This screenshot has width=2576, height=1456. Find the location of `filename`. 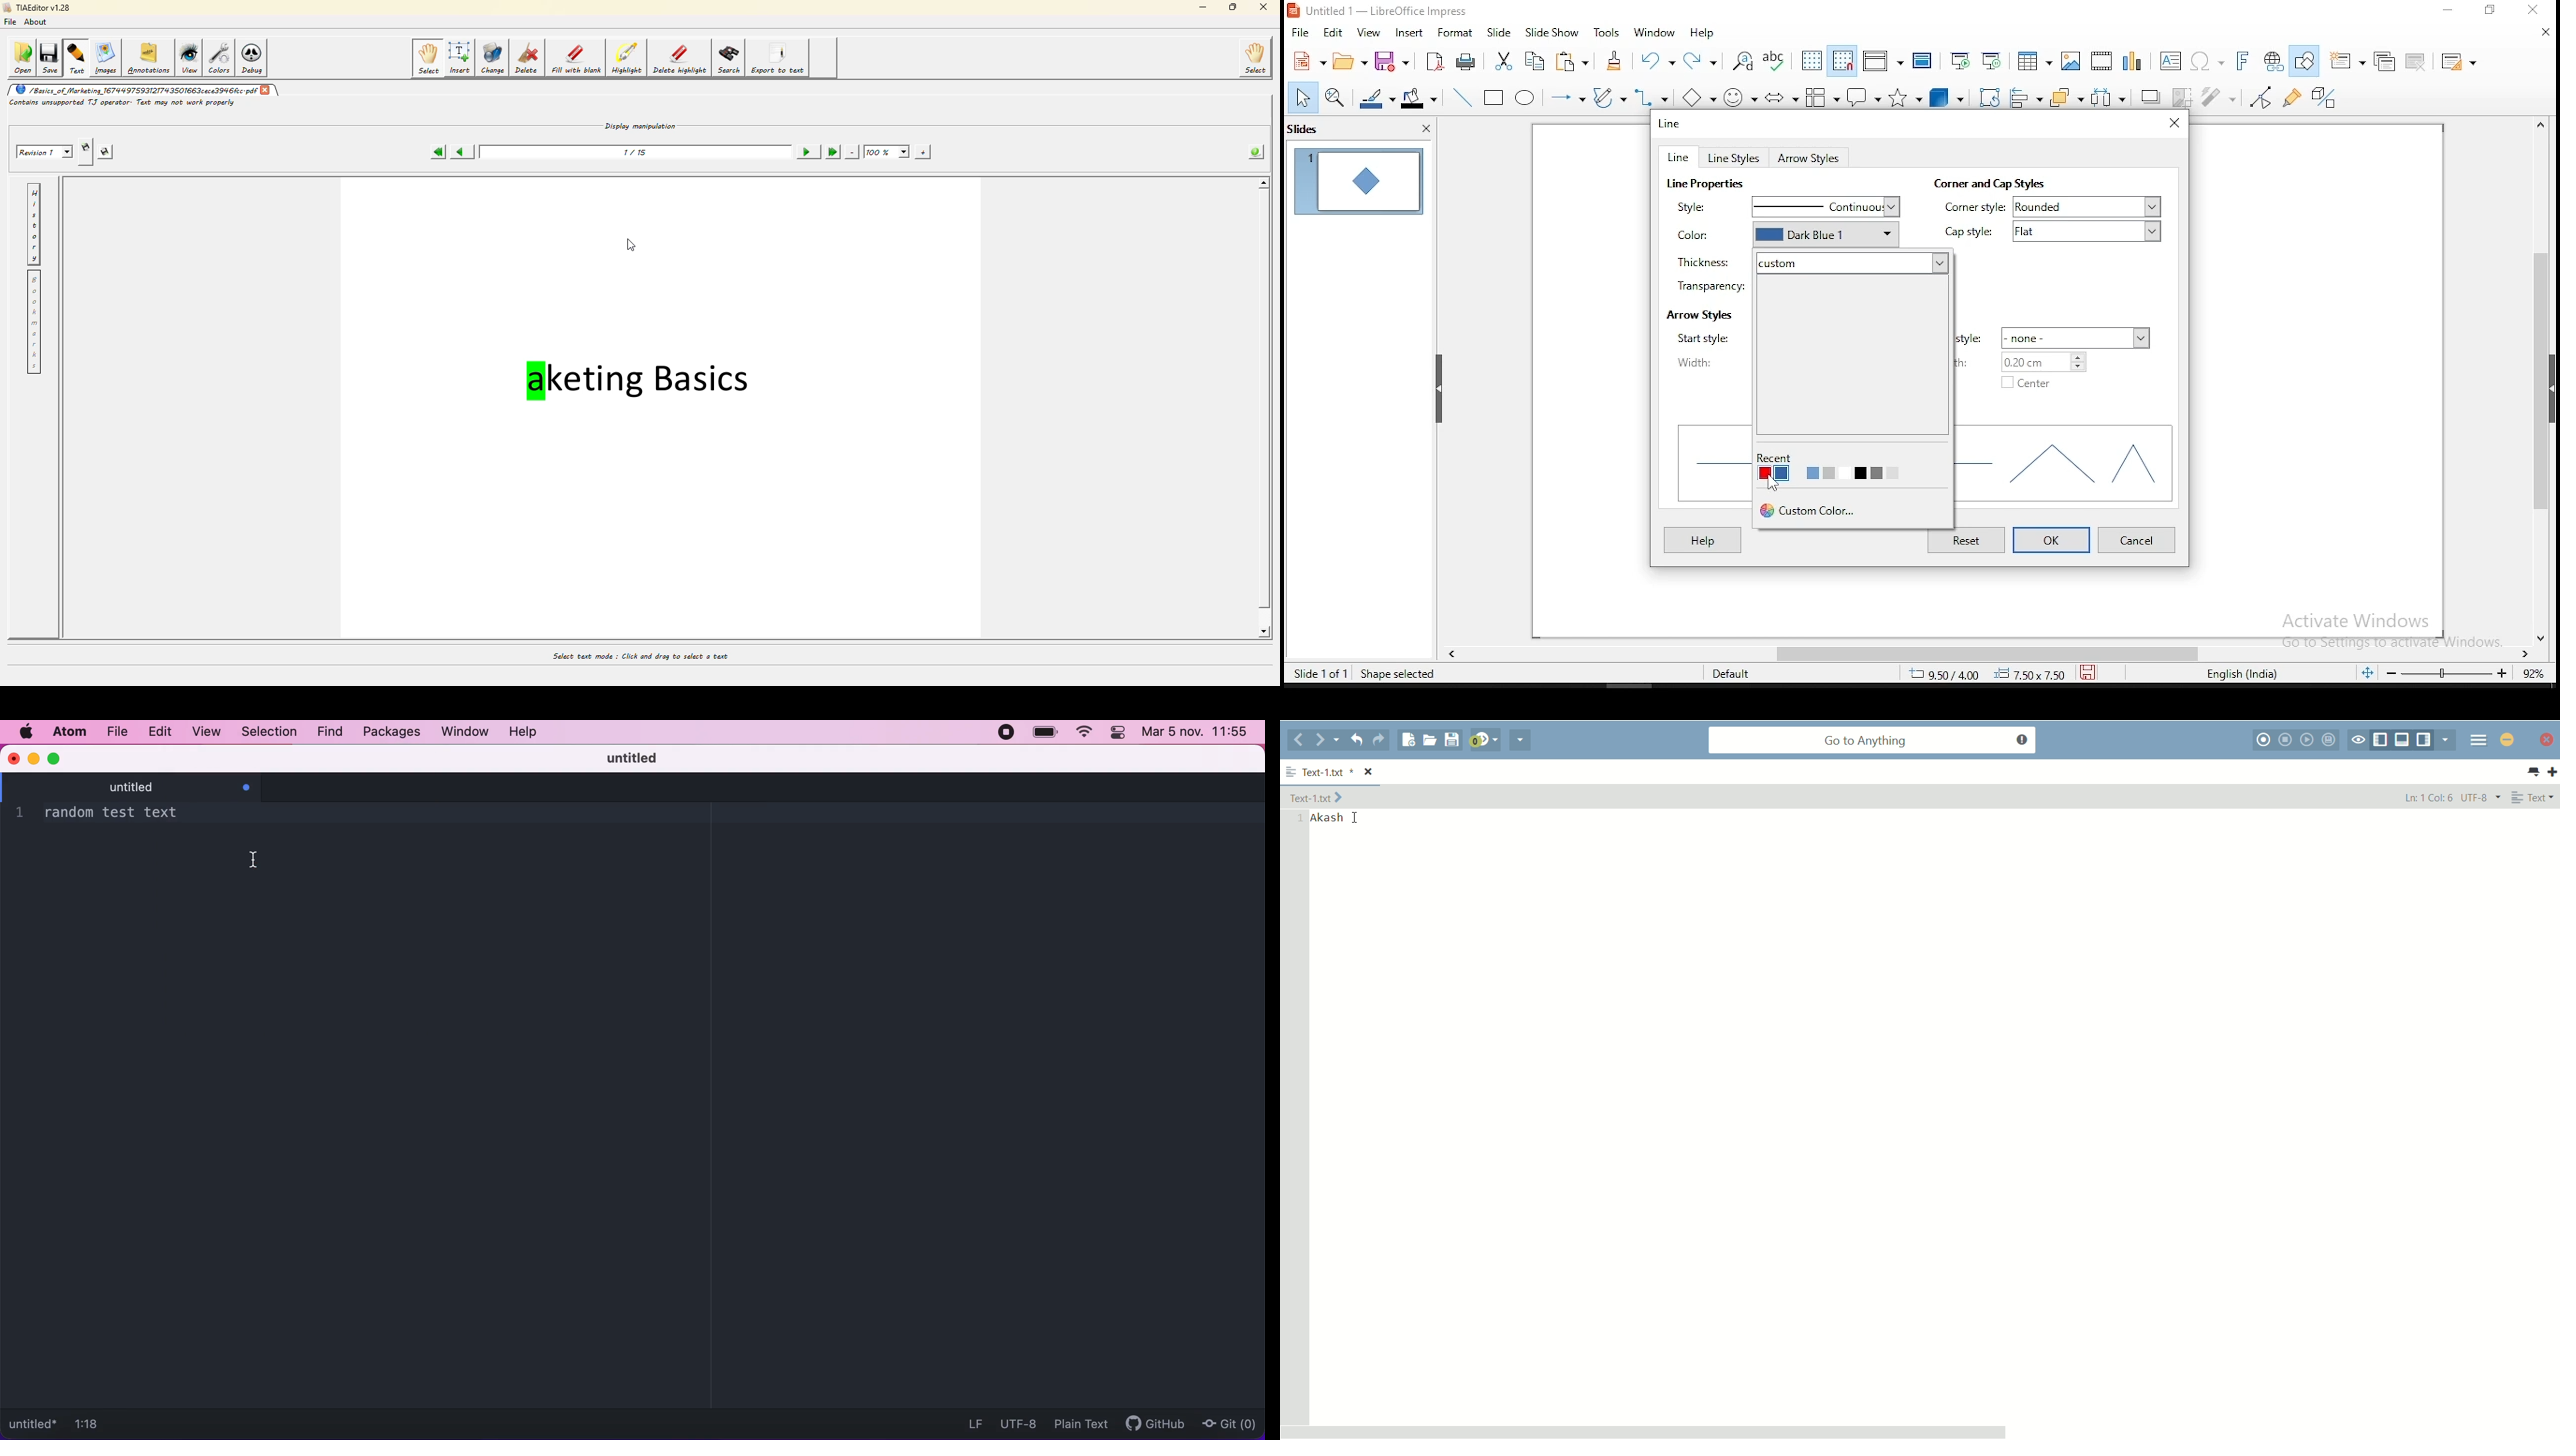

filename is located at coordinates (135, 90).